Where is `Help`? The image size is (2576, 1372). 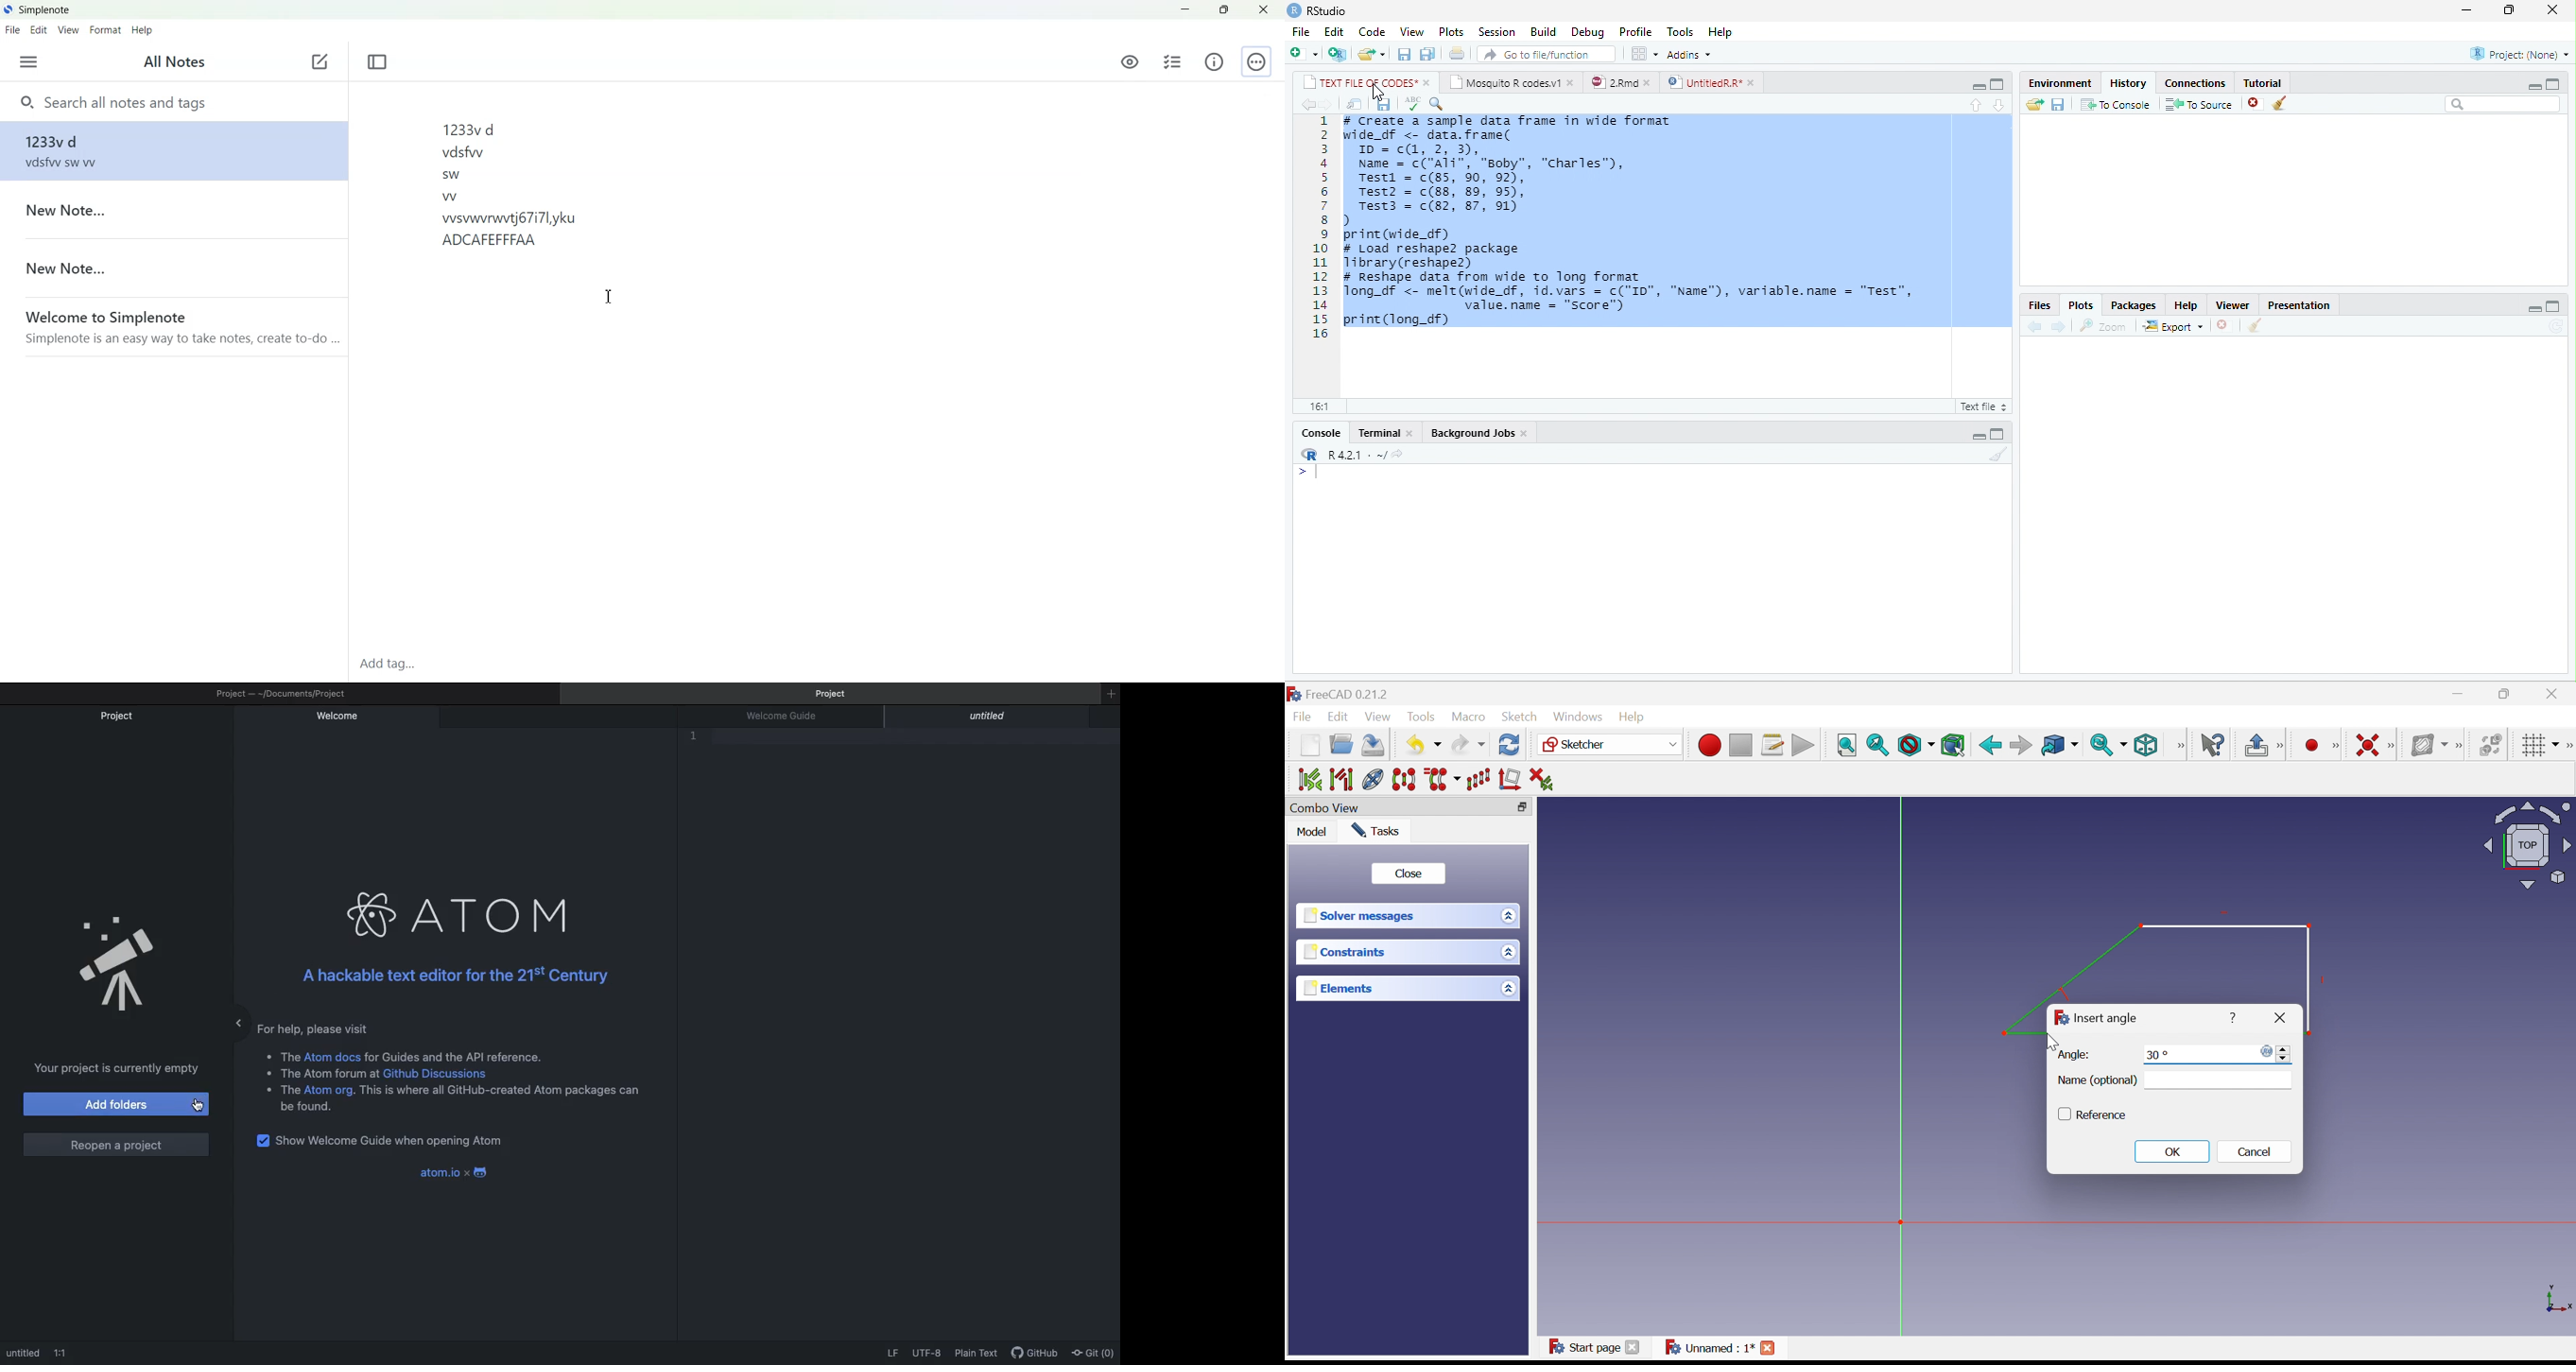
Help is located at coordinates (1720, 32).